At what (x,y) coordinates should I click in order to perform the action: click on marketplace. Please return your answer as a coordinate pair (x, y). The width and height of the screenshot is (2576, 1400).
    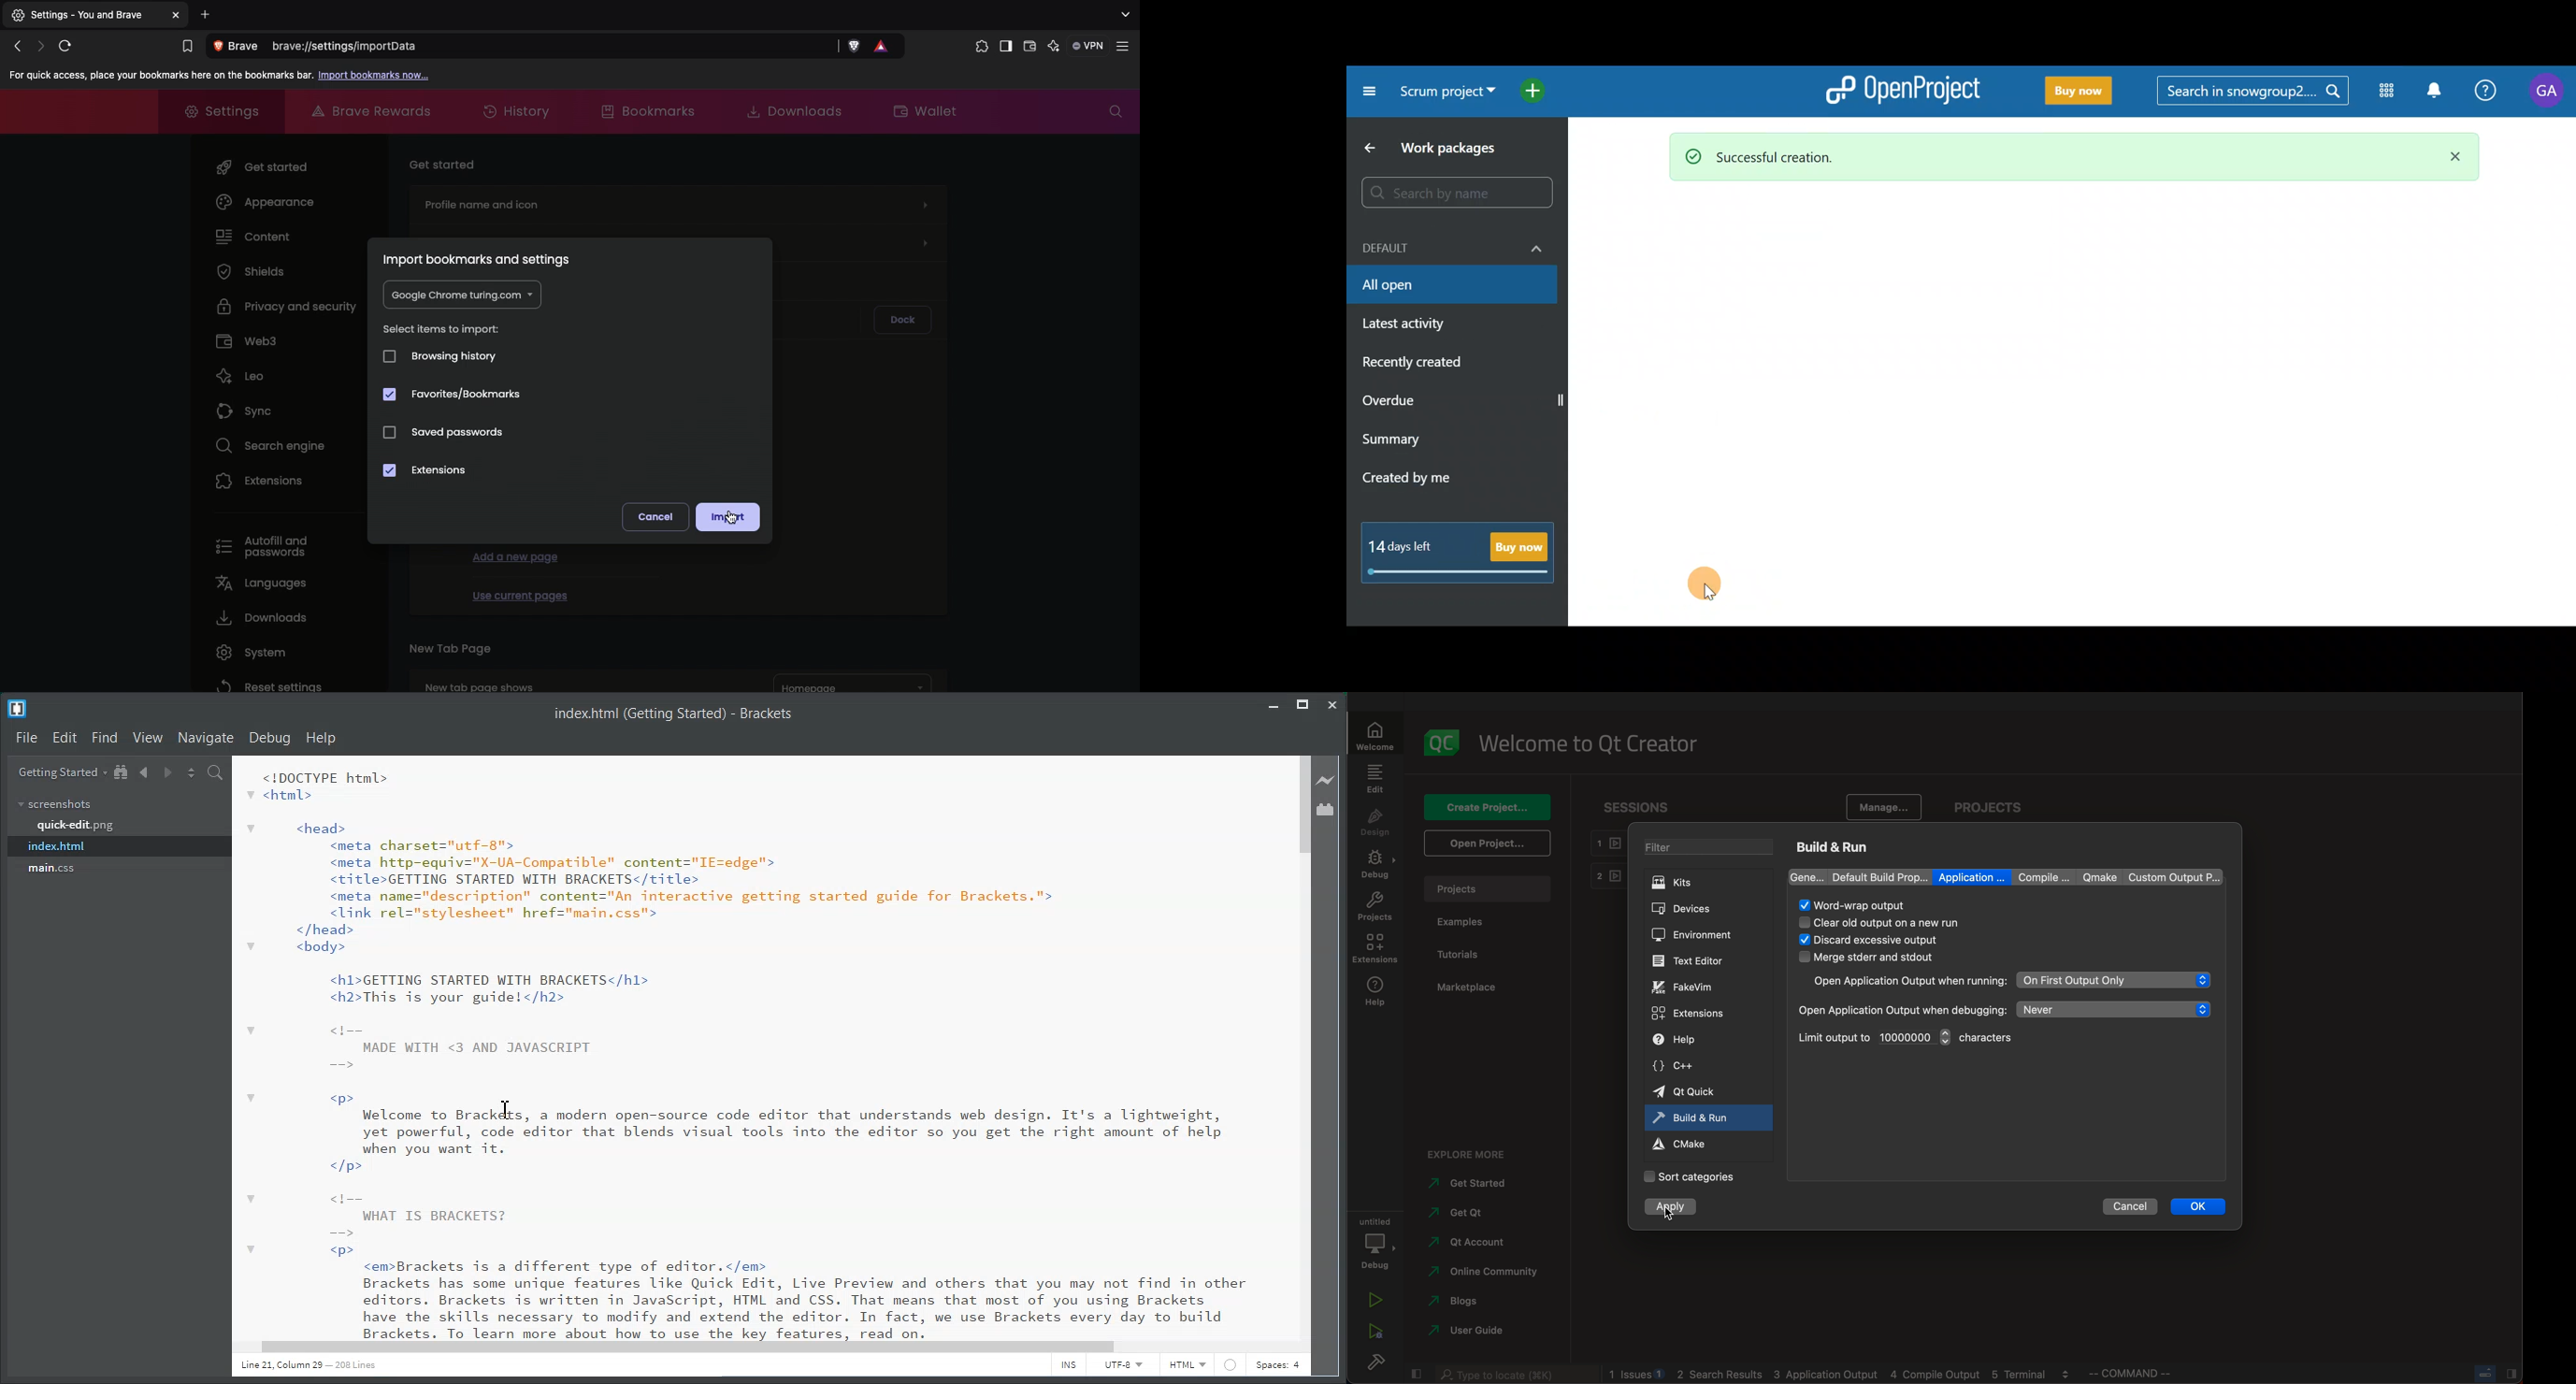
    Looking at the image, I should click on (1469, 988).